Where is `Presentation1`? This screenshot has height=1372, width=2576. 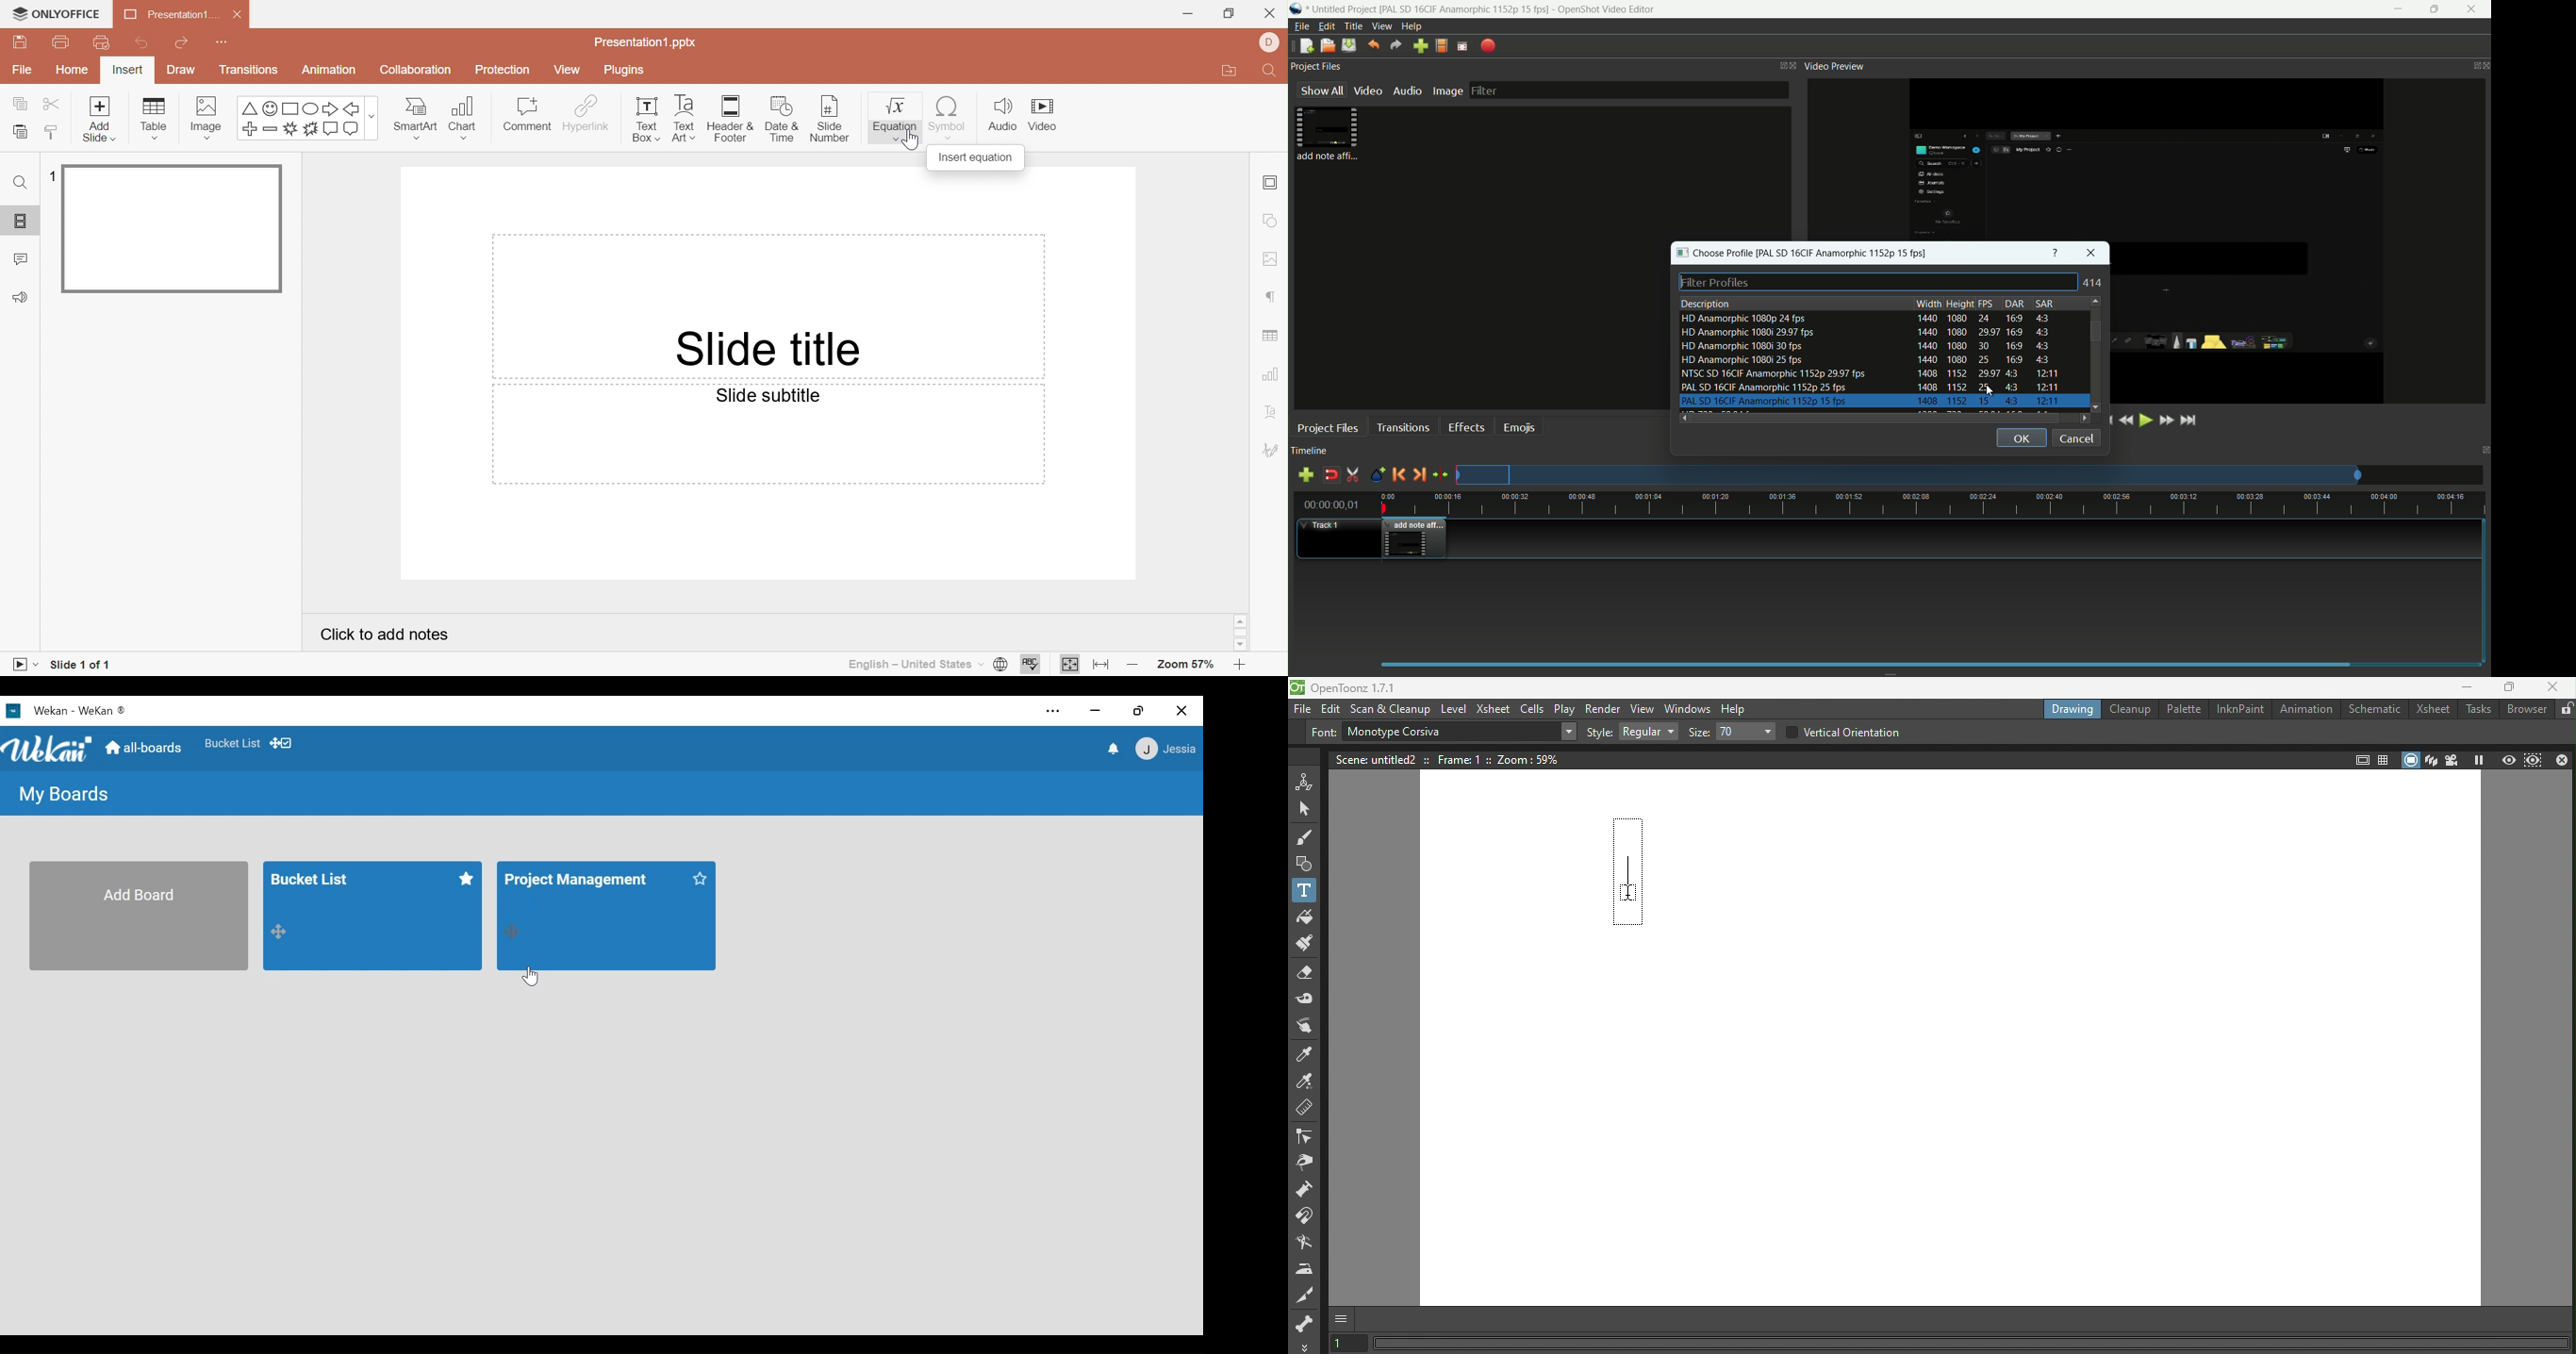
Presentation1 is located at coordinates (167, 16).